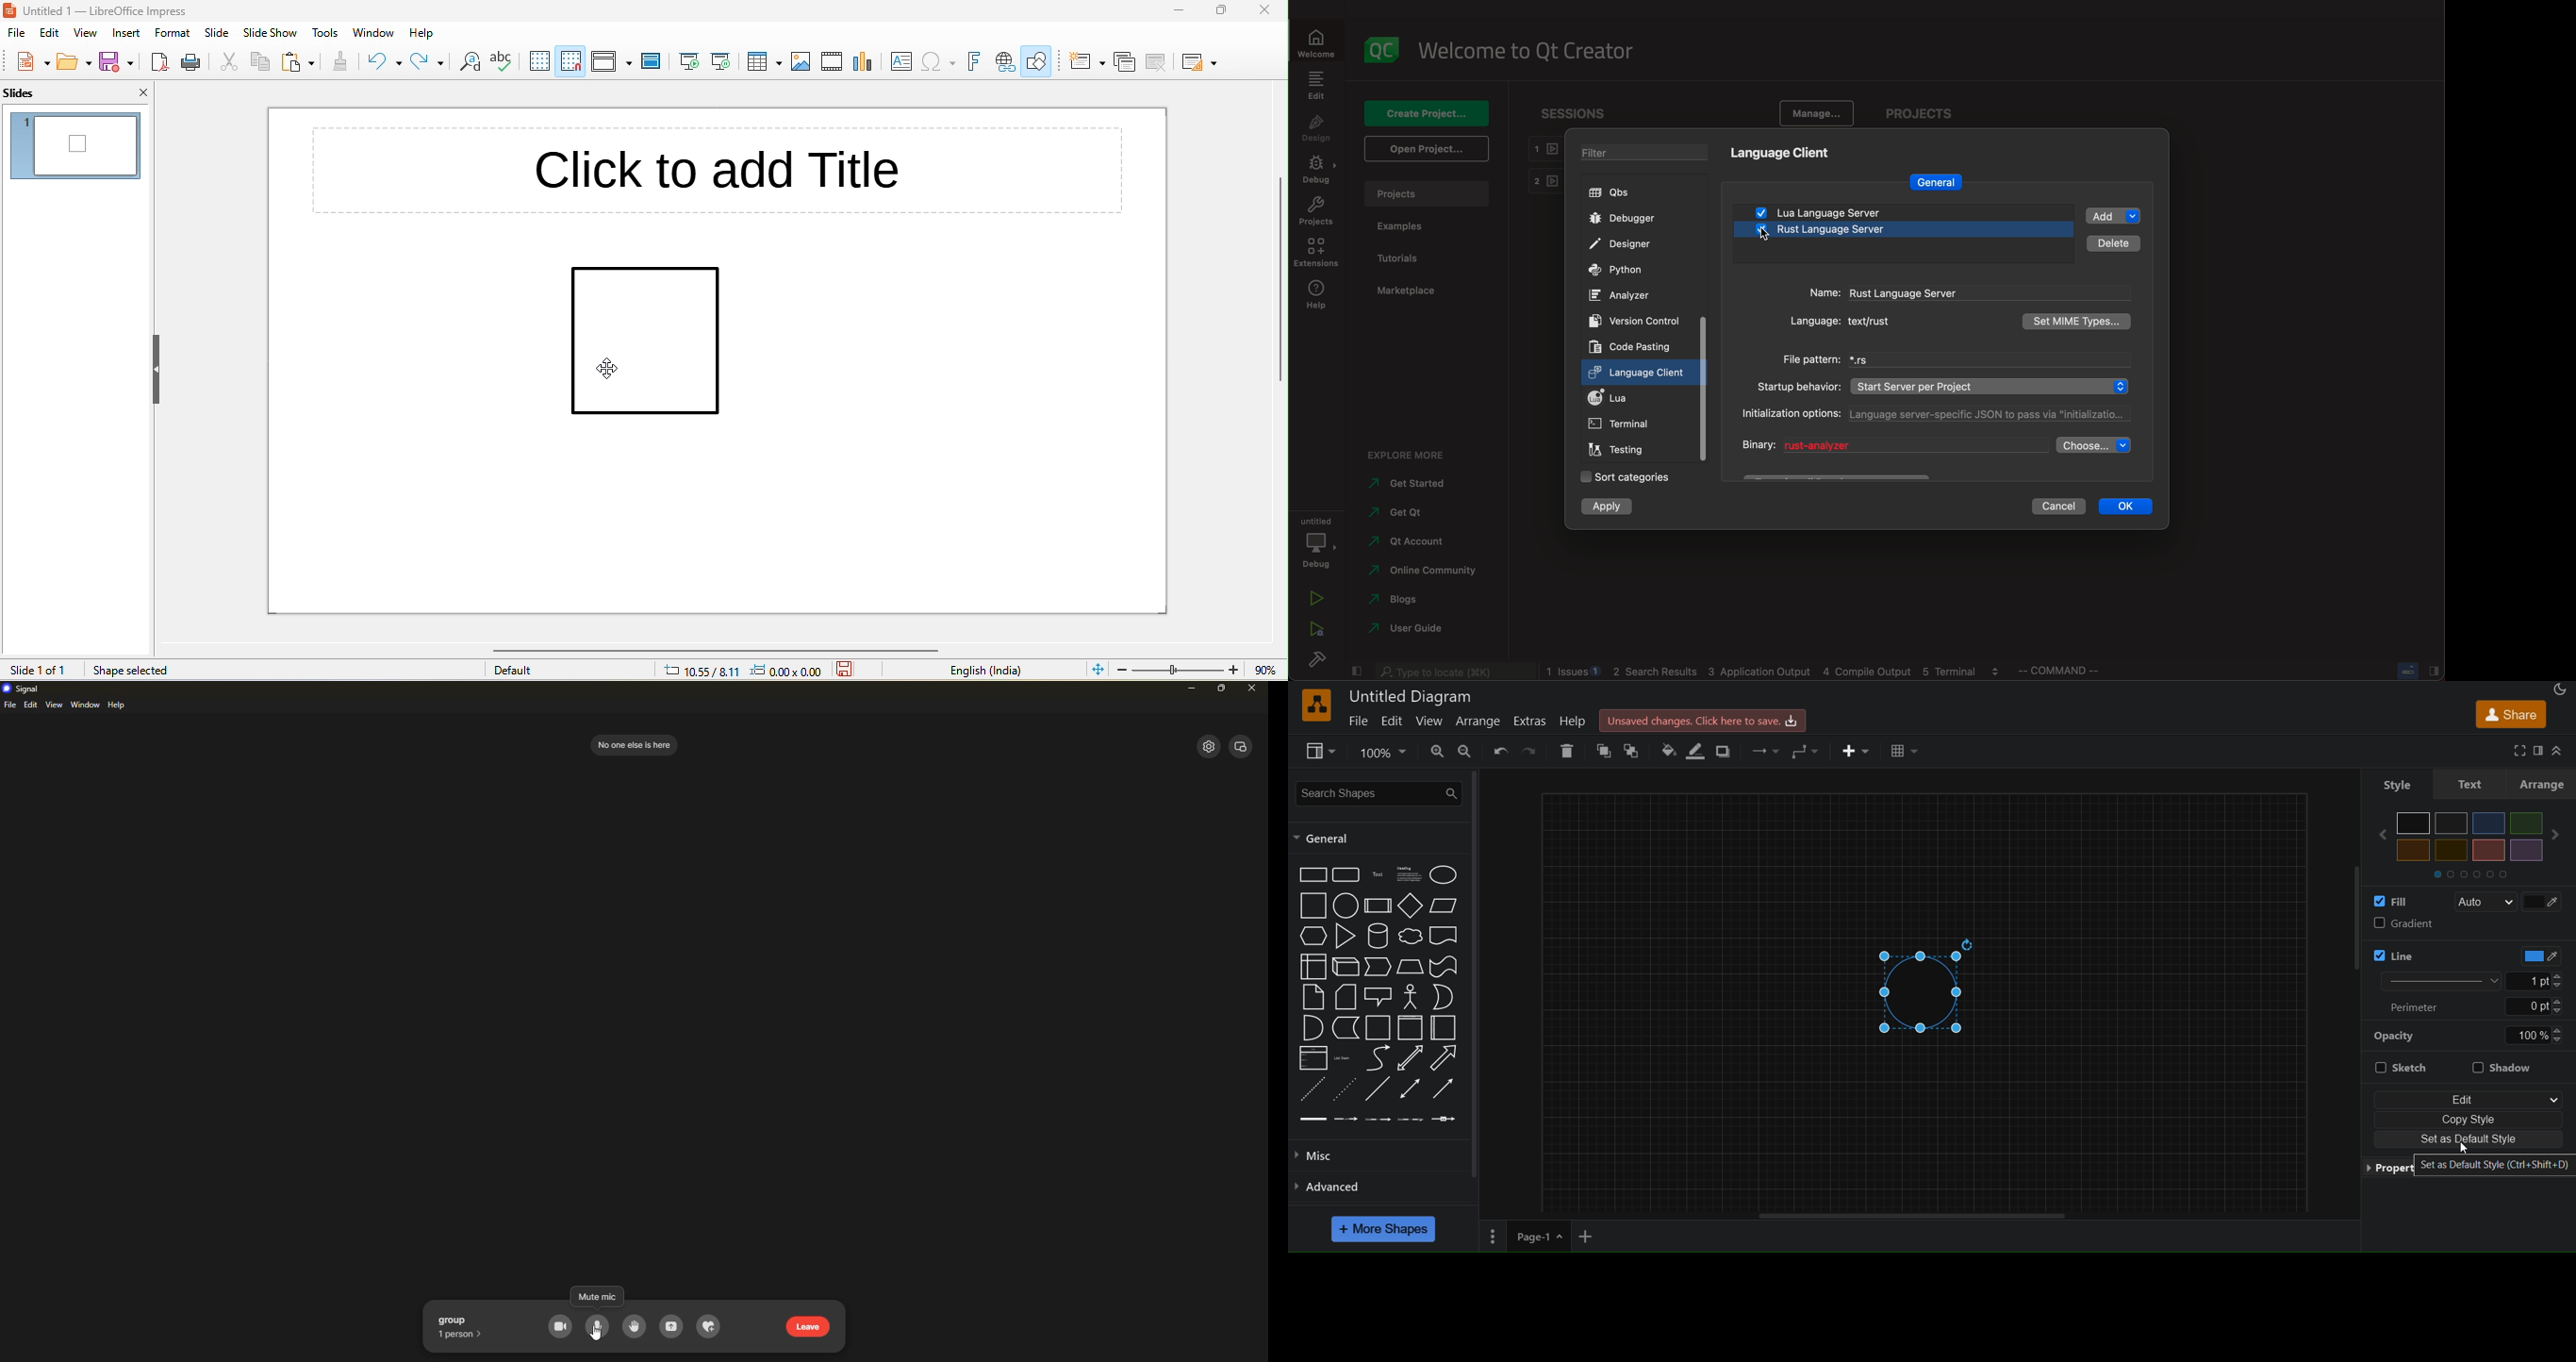 This screenshot has height=1372, width=2576. Describe the element at coordinates (1530, 720) in the screenshot. I see `extras` at that location.